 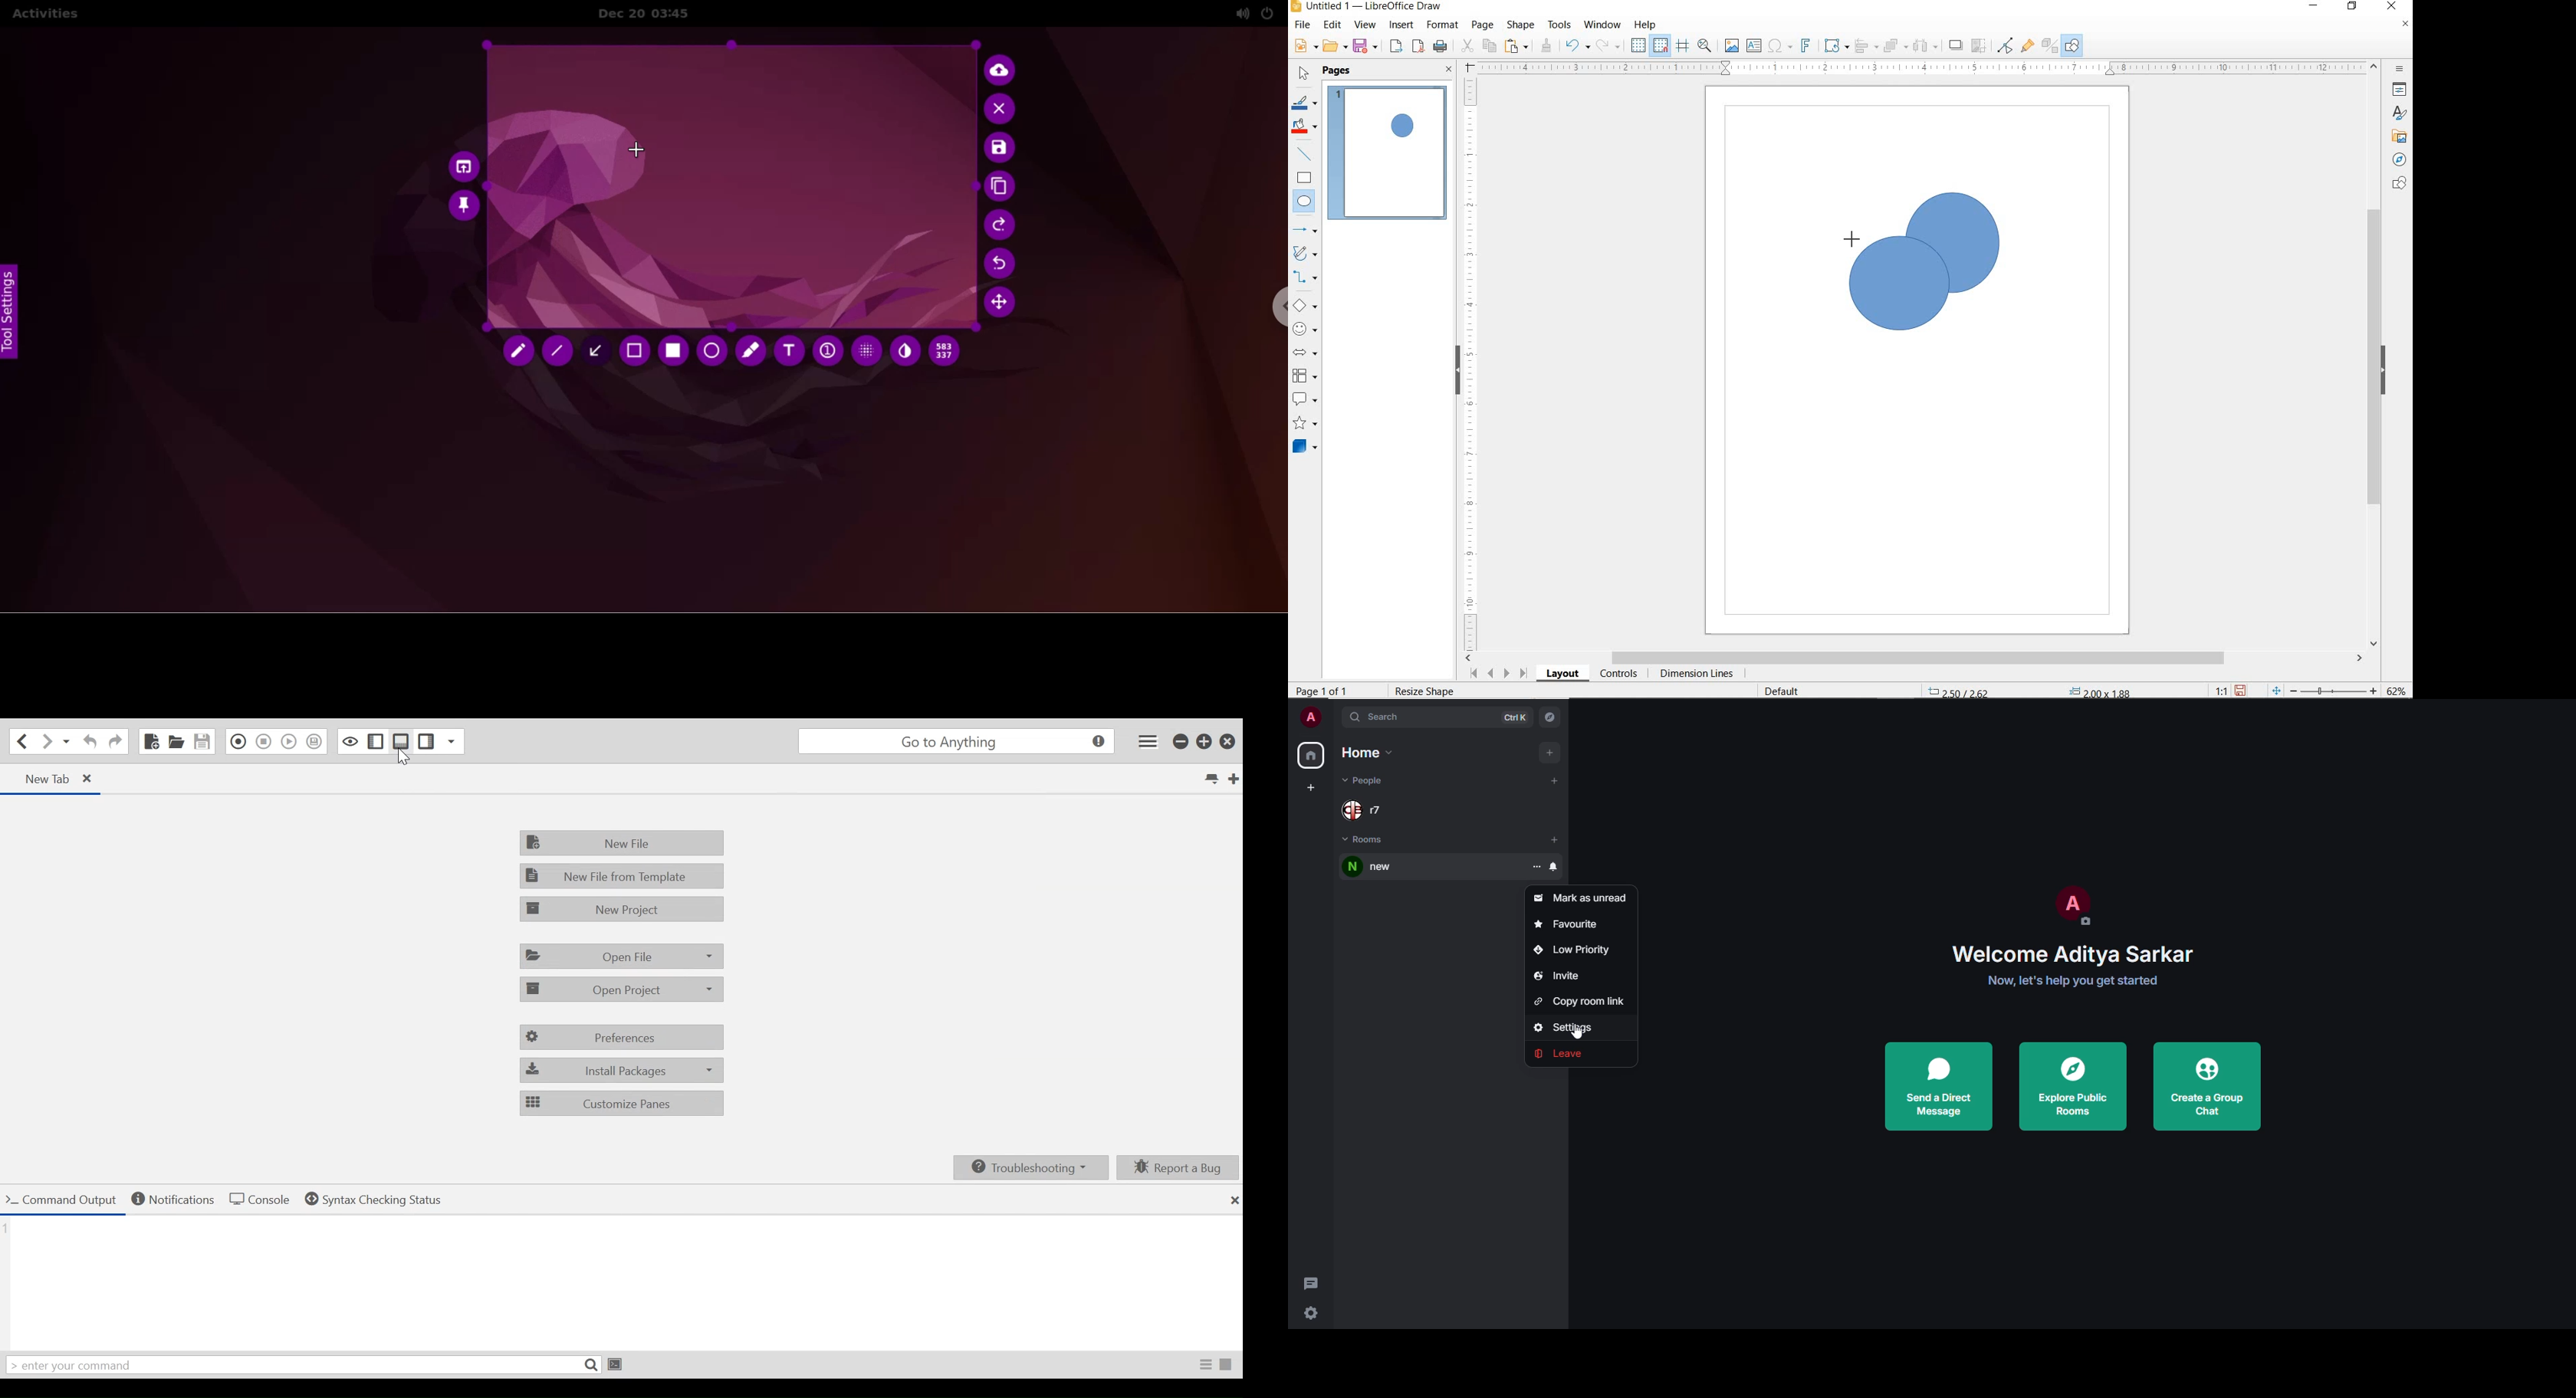 What do you see at coordinates (1804, 46) in the screenshot?
I see `INSERT FONTWORK TEXT` at bounding box center [1804, 46].